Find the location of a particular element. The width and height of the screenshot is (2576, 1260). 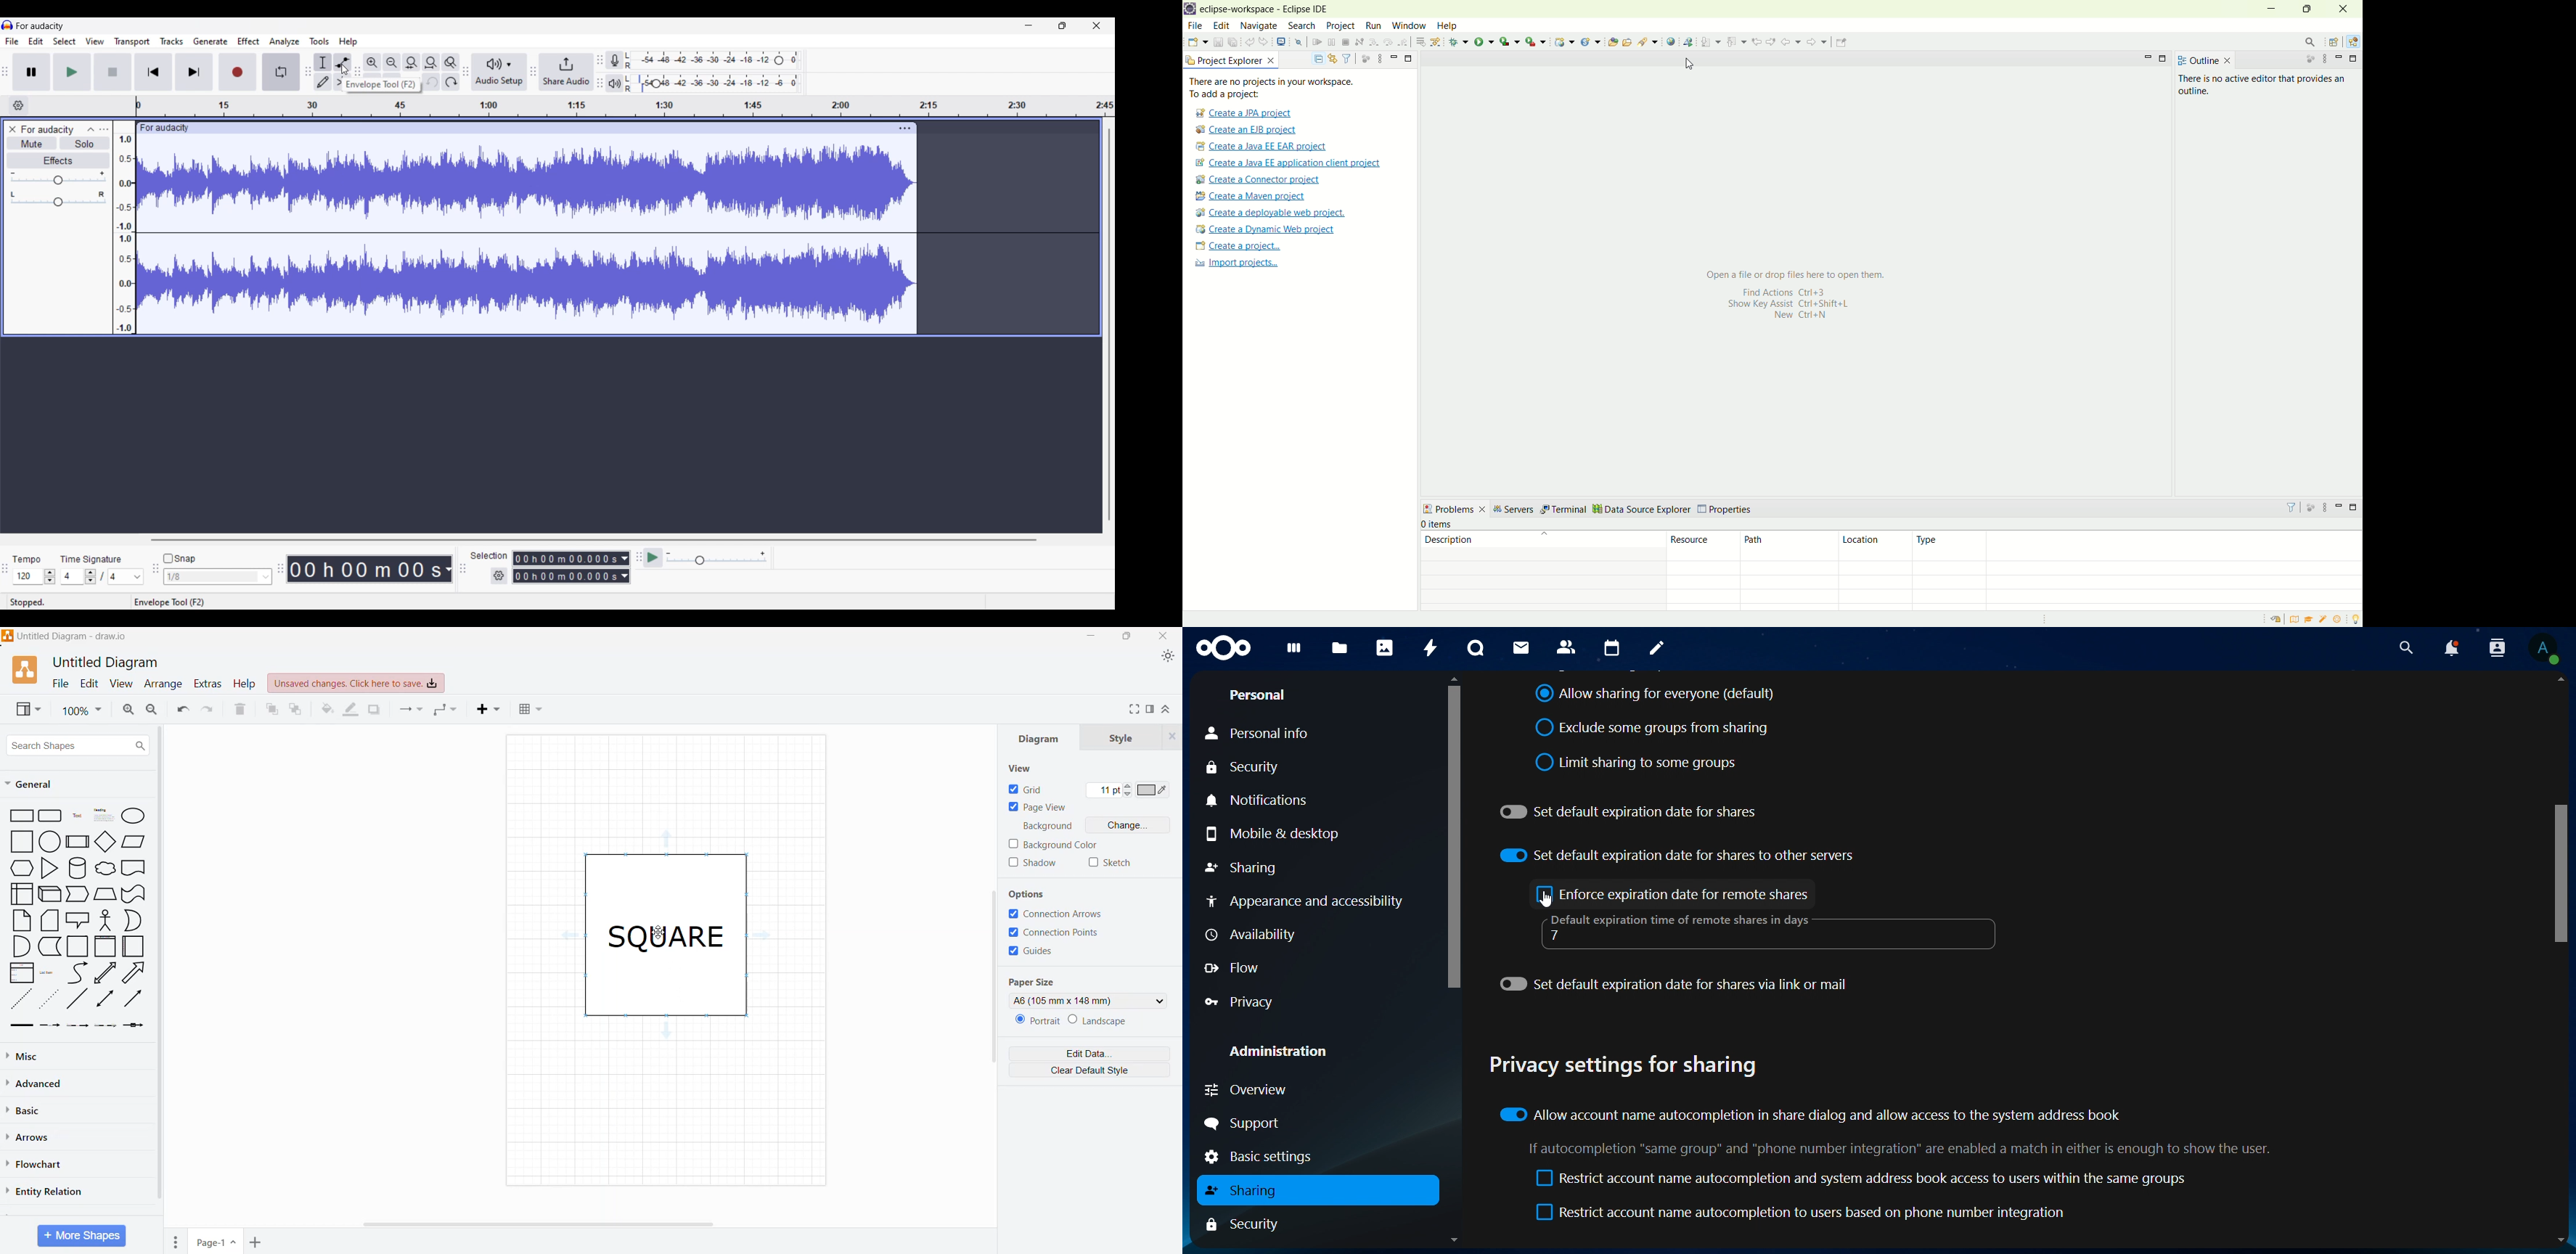

Connection Points - Click to enable/disable is located at coordinates (1060, 933).